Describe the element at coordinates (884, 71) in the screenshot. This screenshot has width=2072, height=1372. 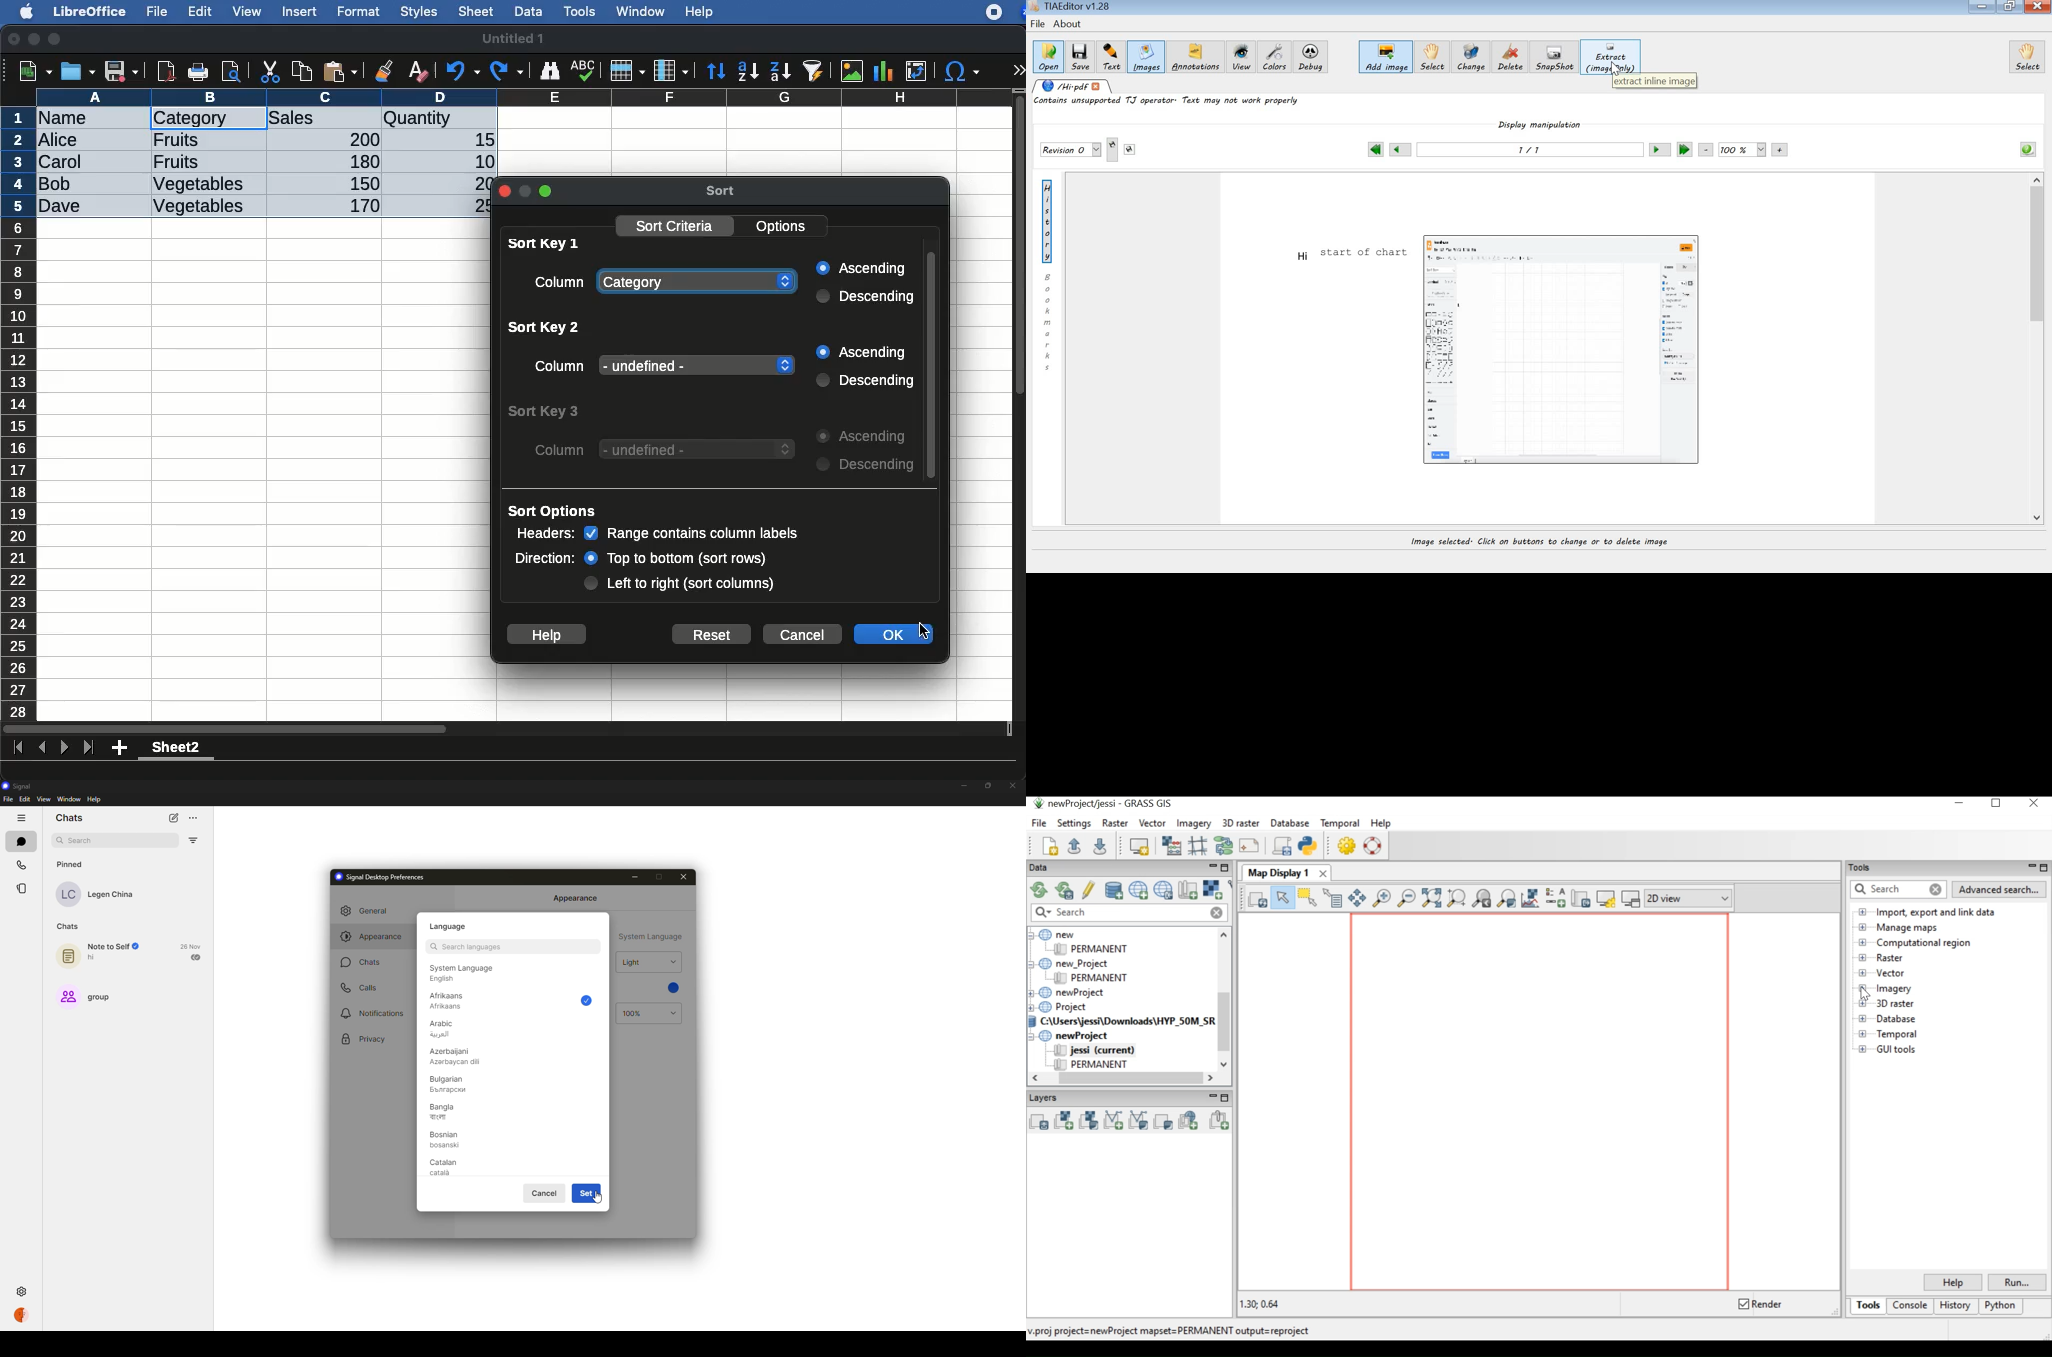
I see `chart` at that location.